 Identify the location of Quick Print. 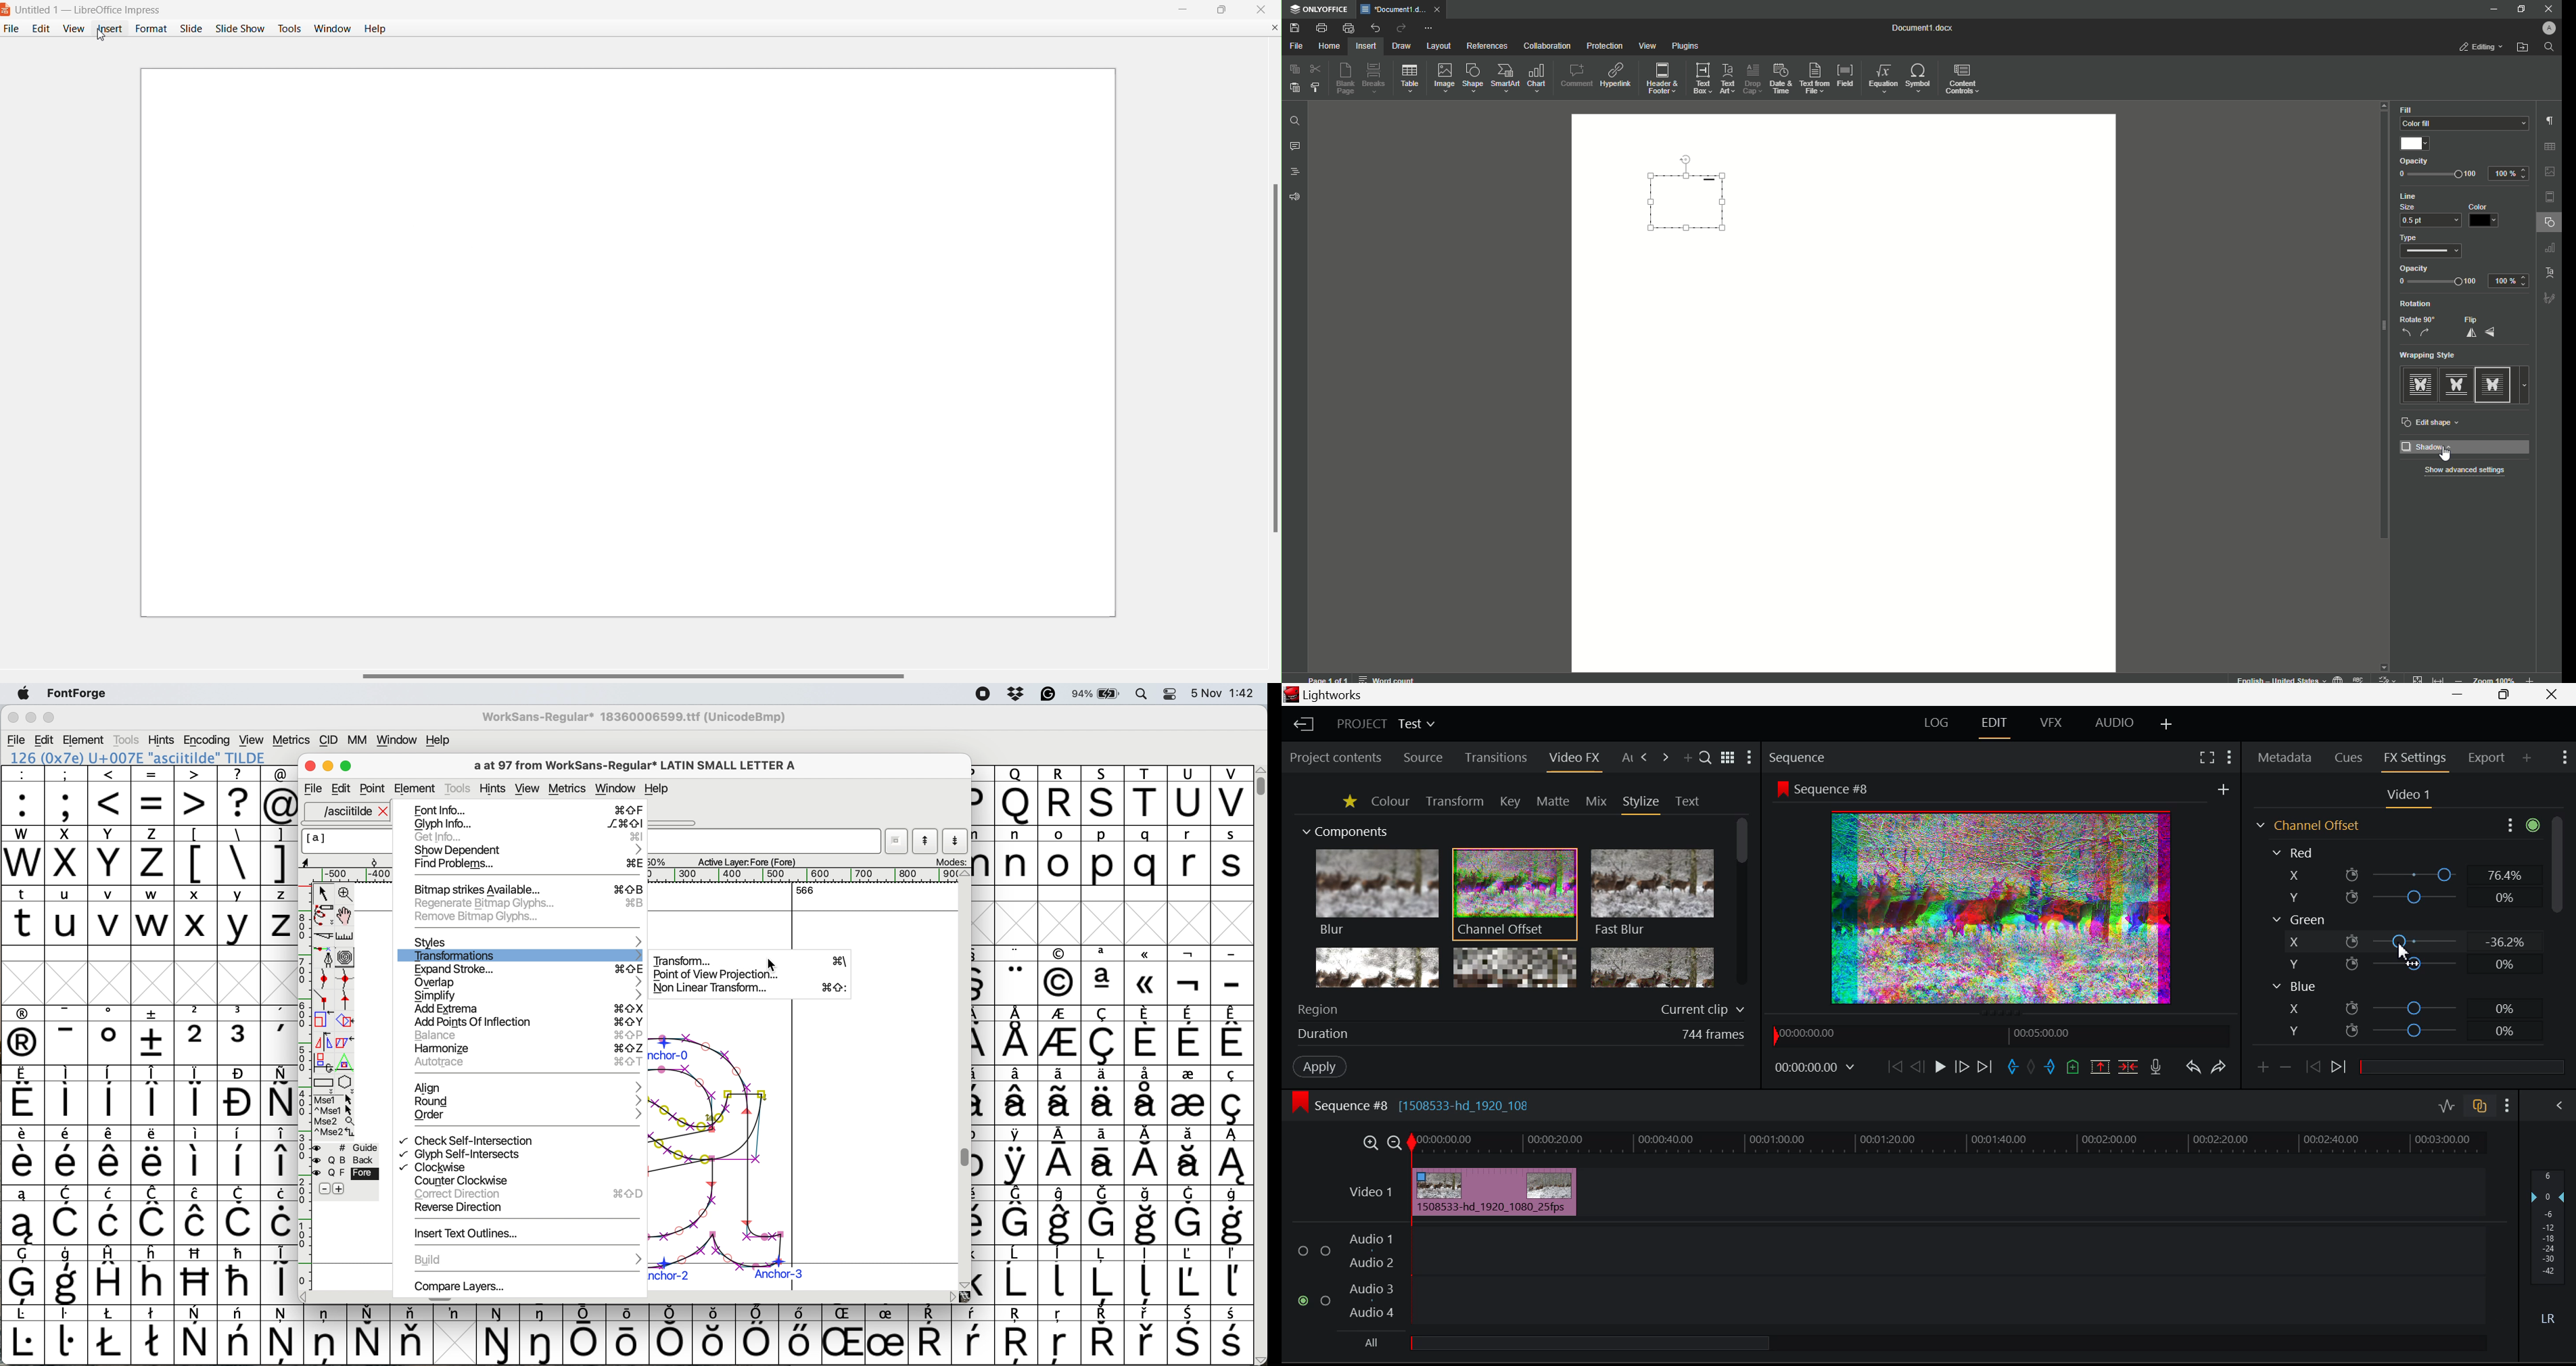
(1348, 28).